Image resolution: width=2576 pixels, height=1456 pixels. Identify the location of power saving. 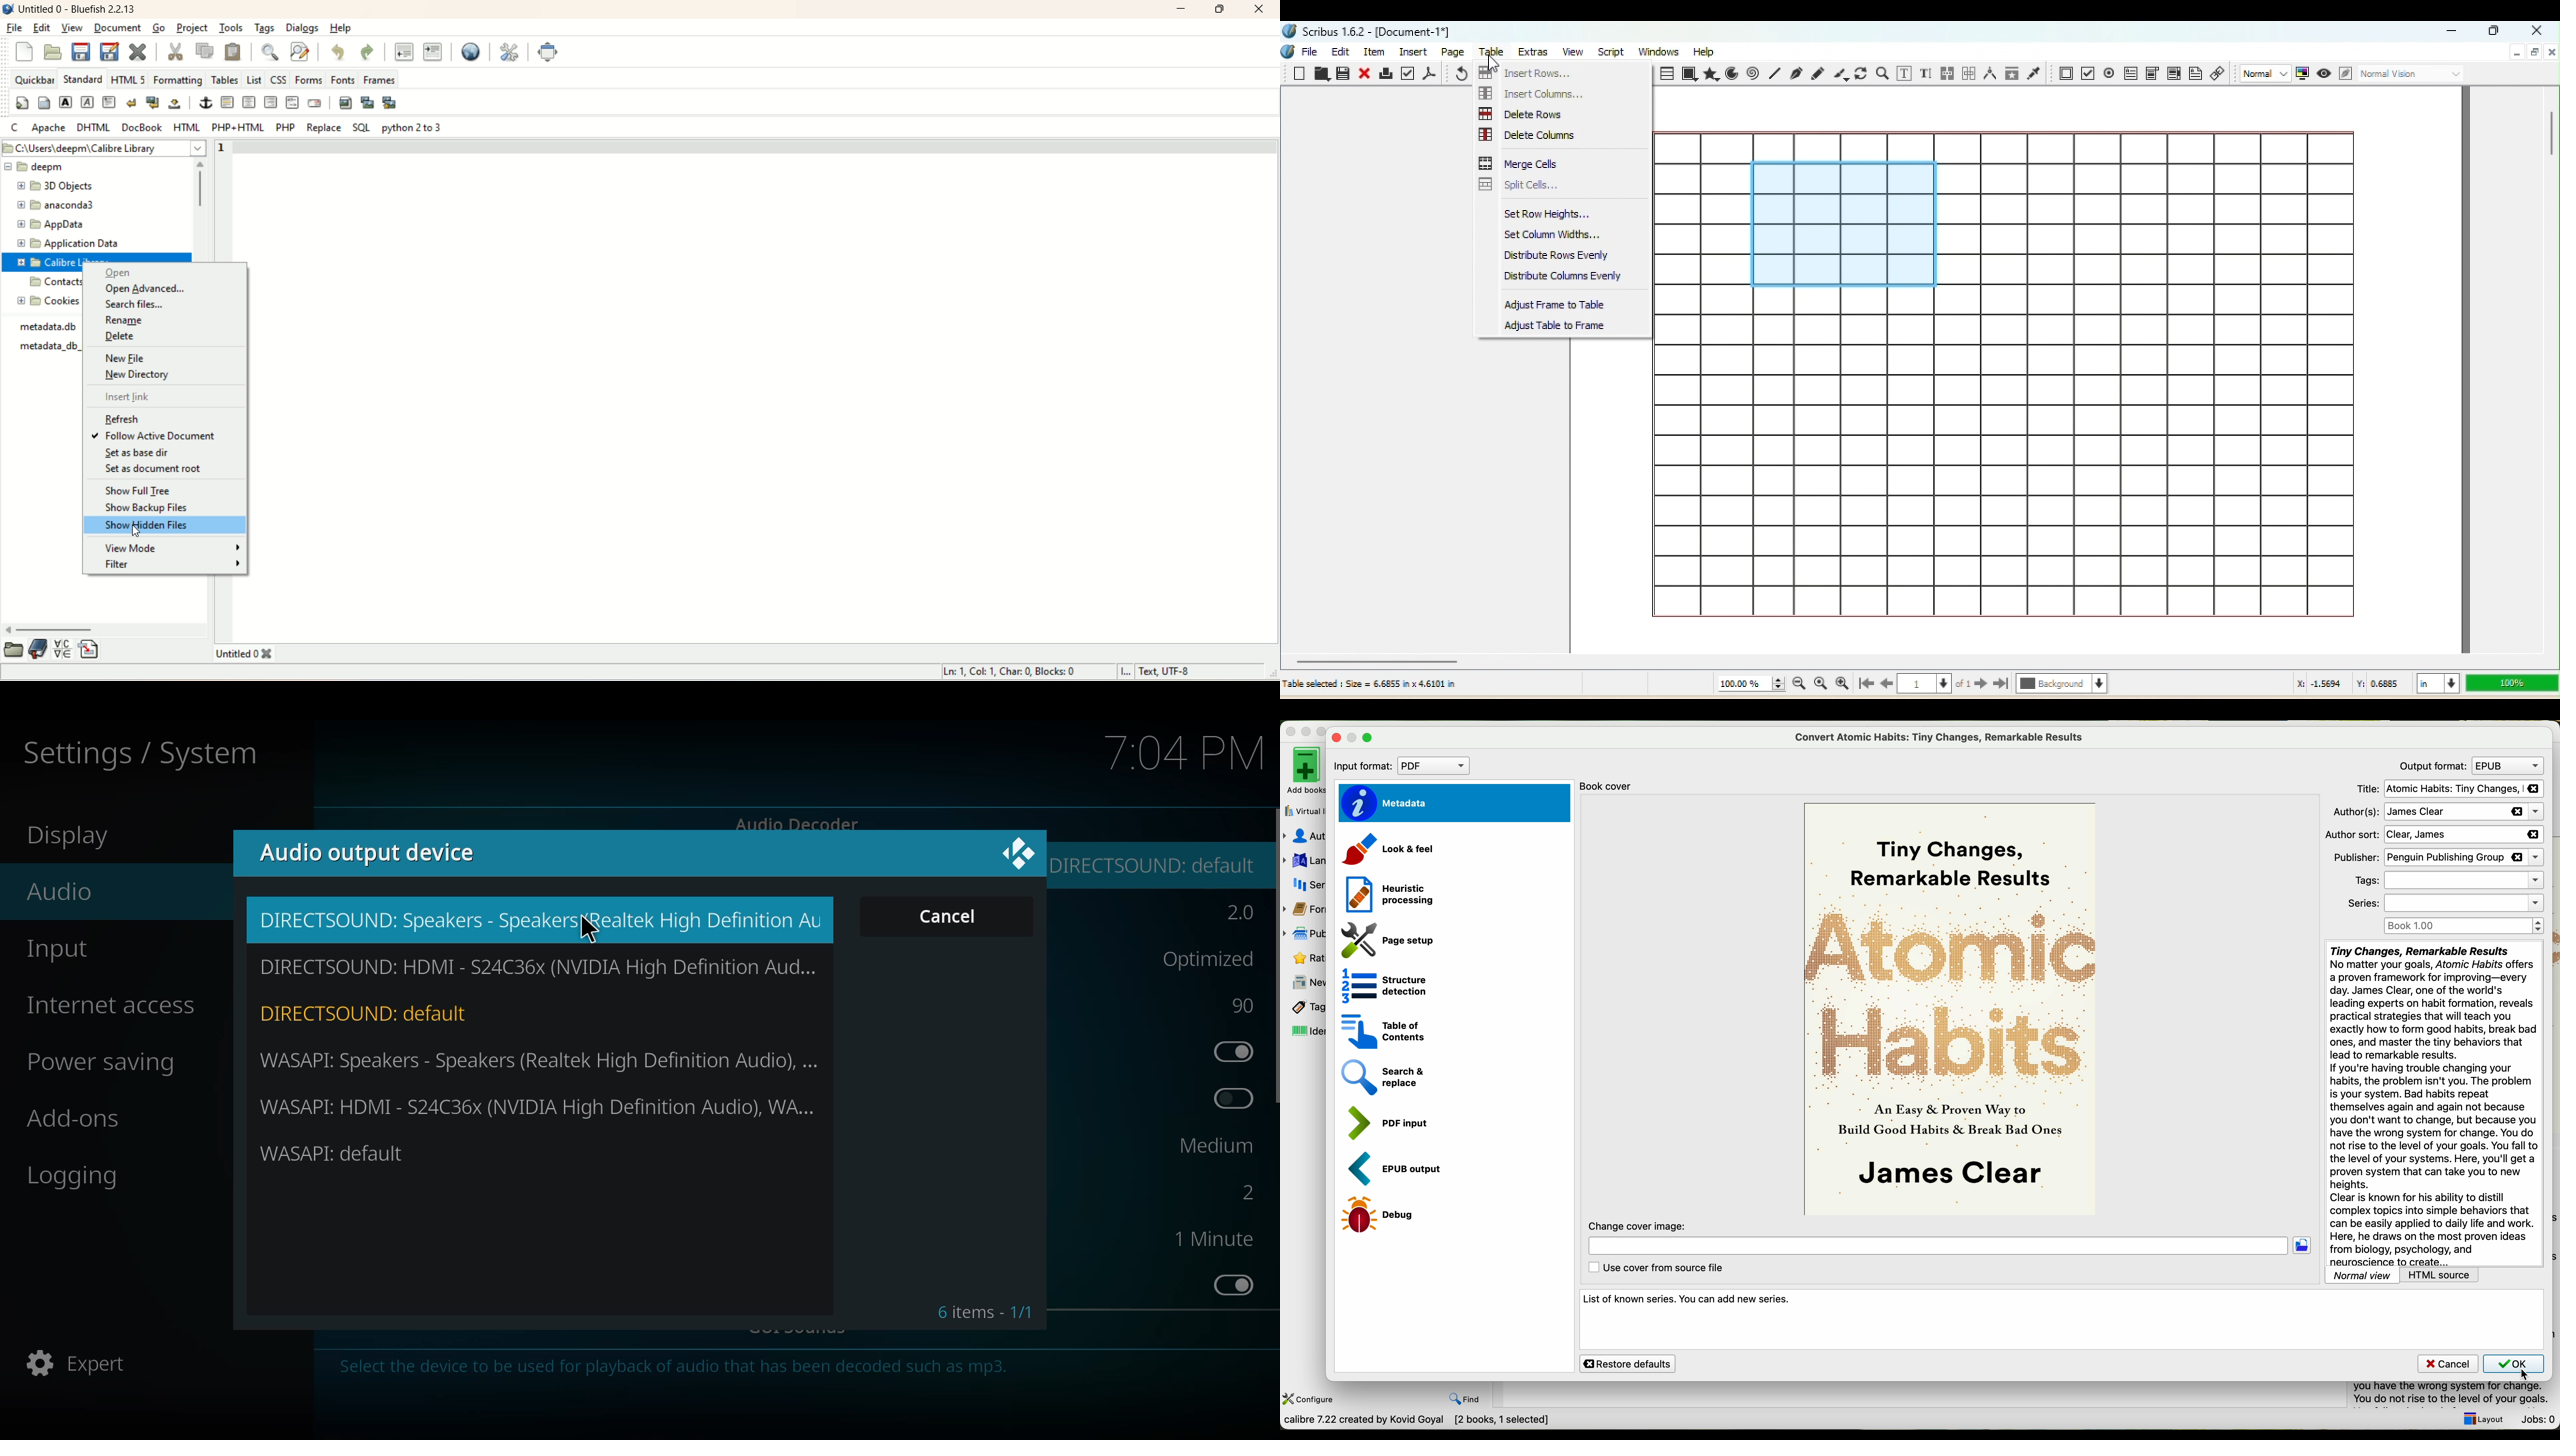
(110, 1065).